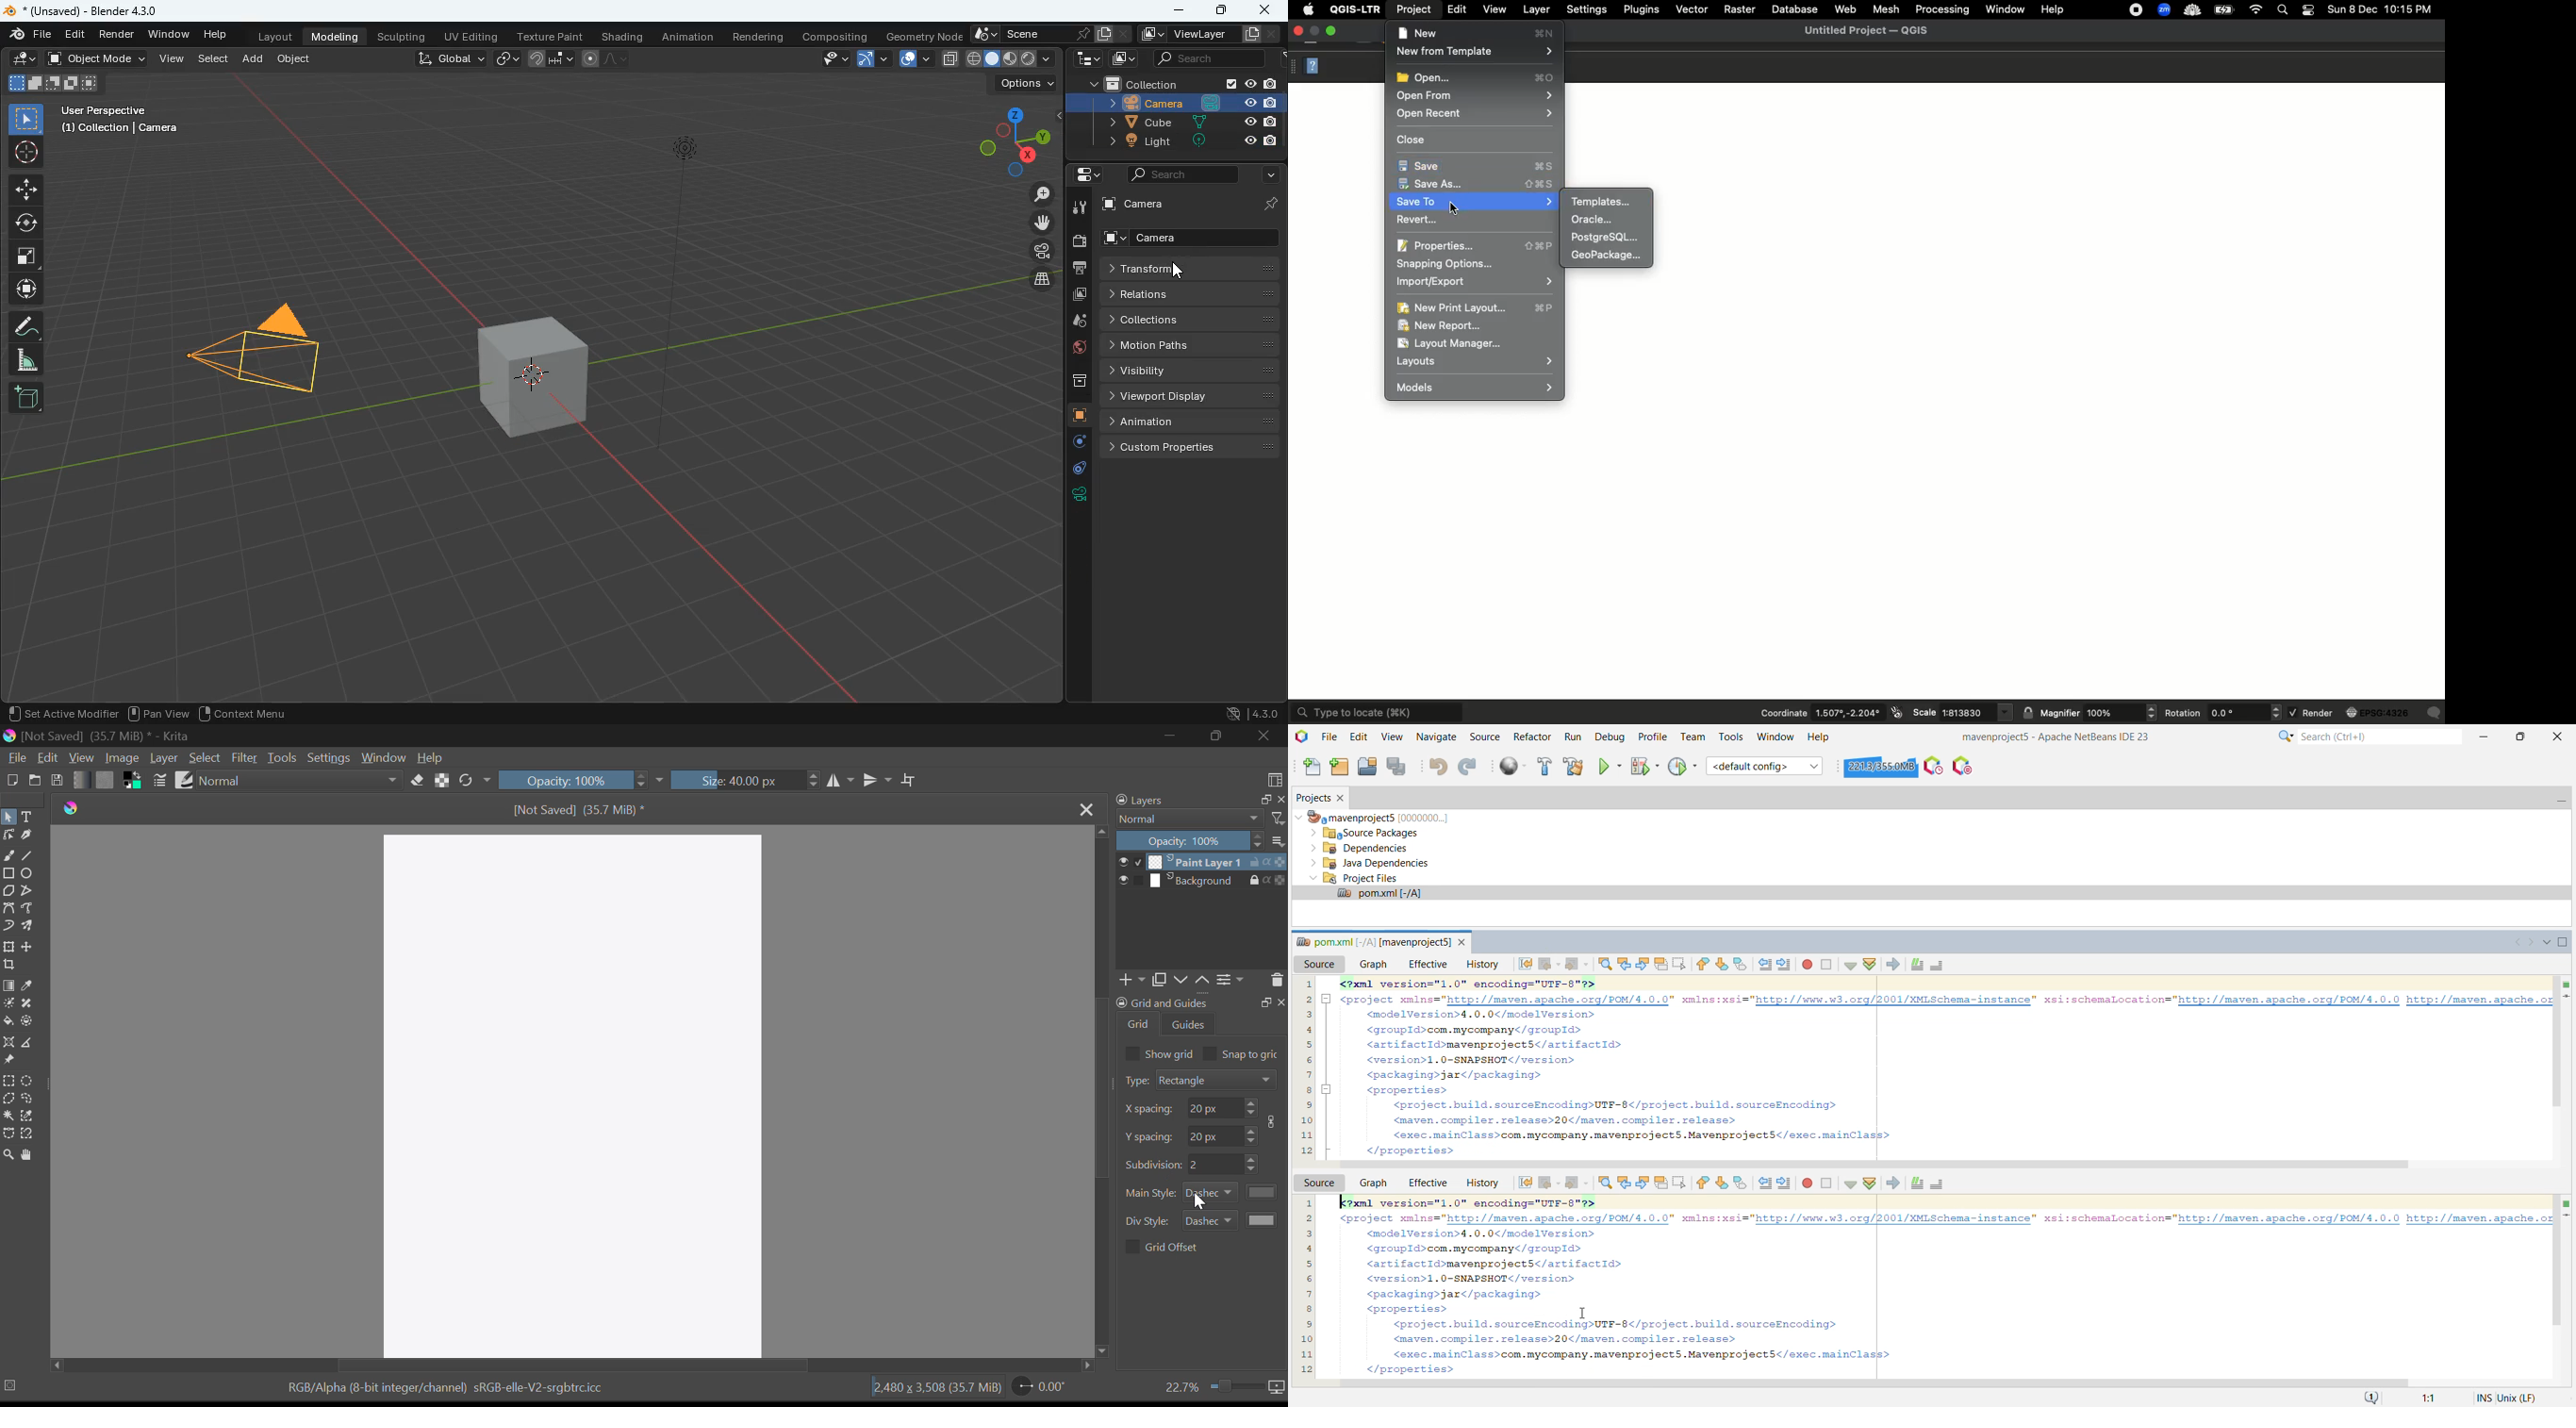 This screenshot has height=1428, width=2576. I want to click on New, so click(1479, 31).